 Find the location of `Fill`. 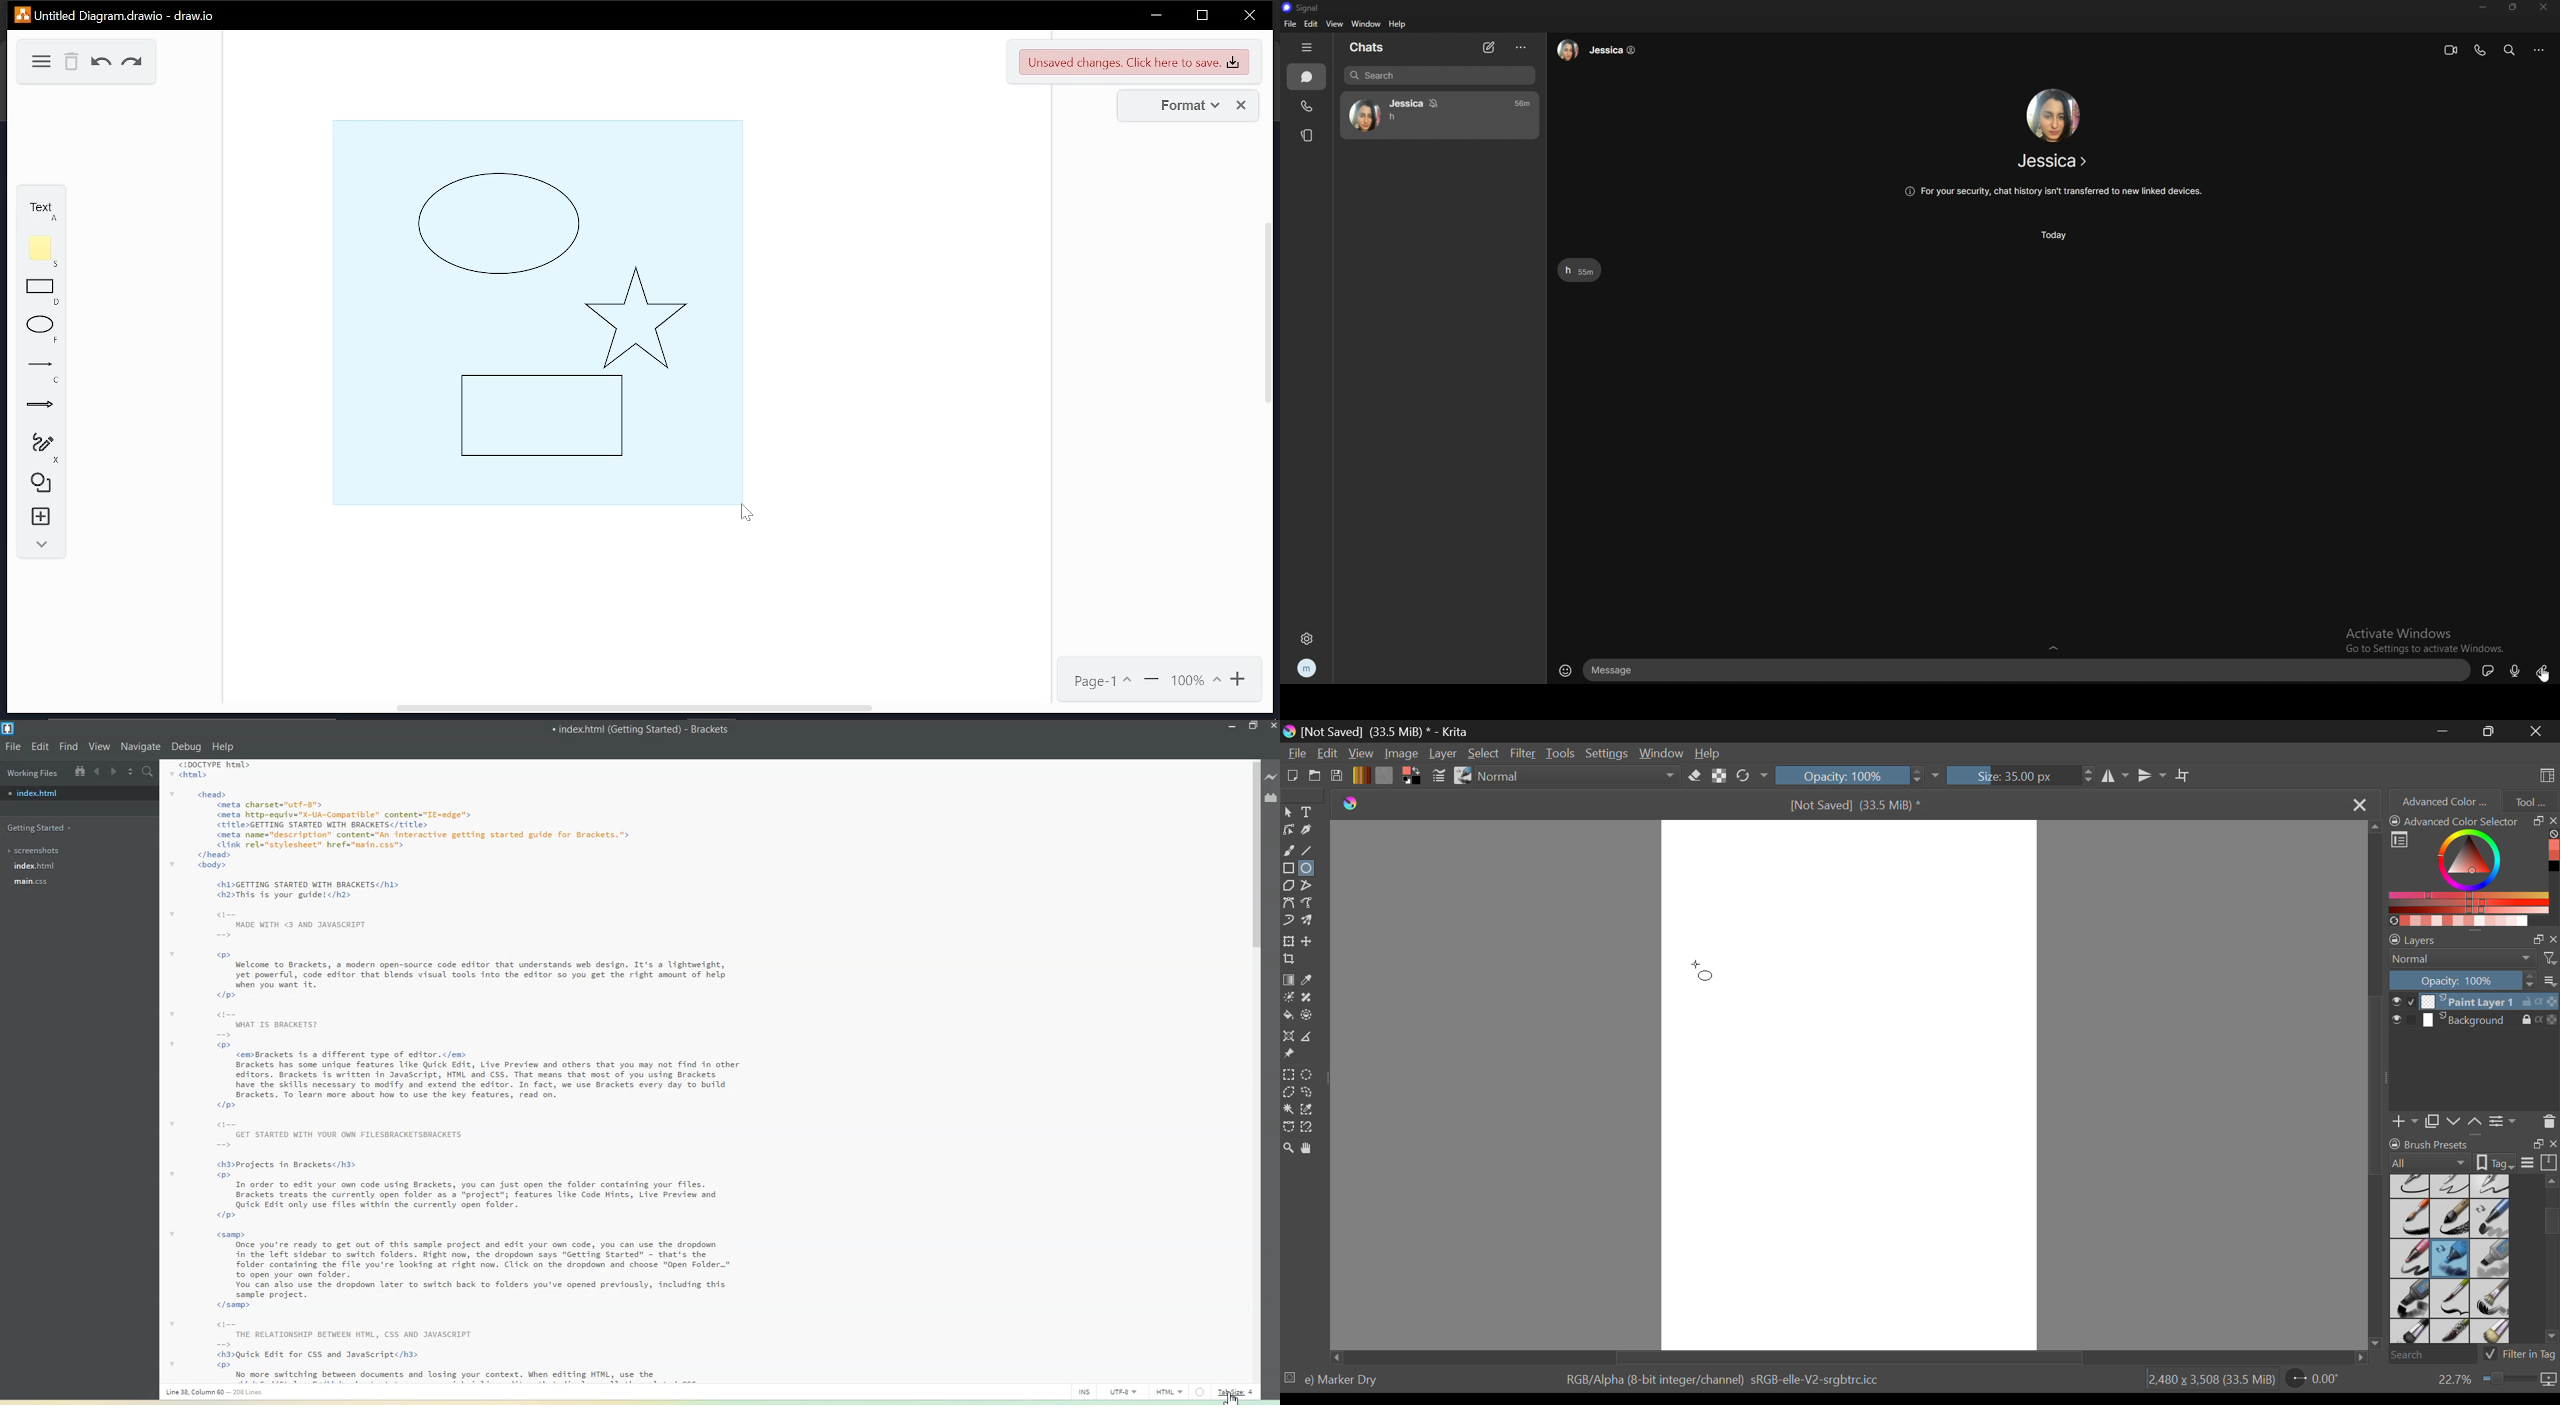

Fill is located at coordinates (1288, 1013).